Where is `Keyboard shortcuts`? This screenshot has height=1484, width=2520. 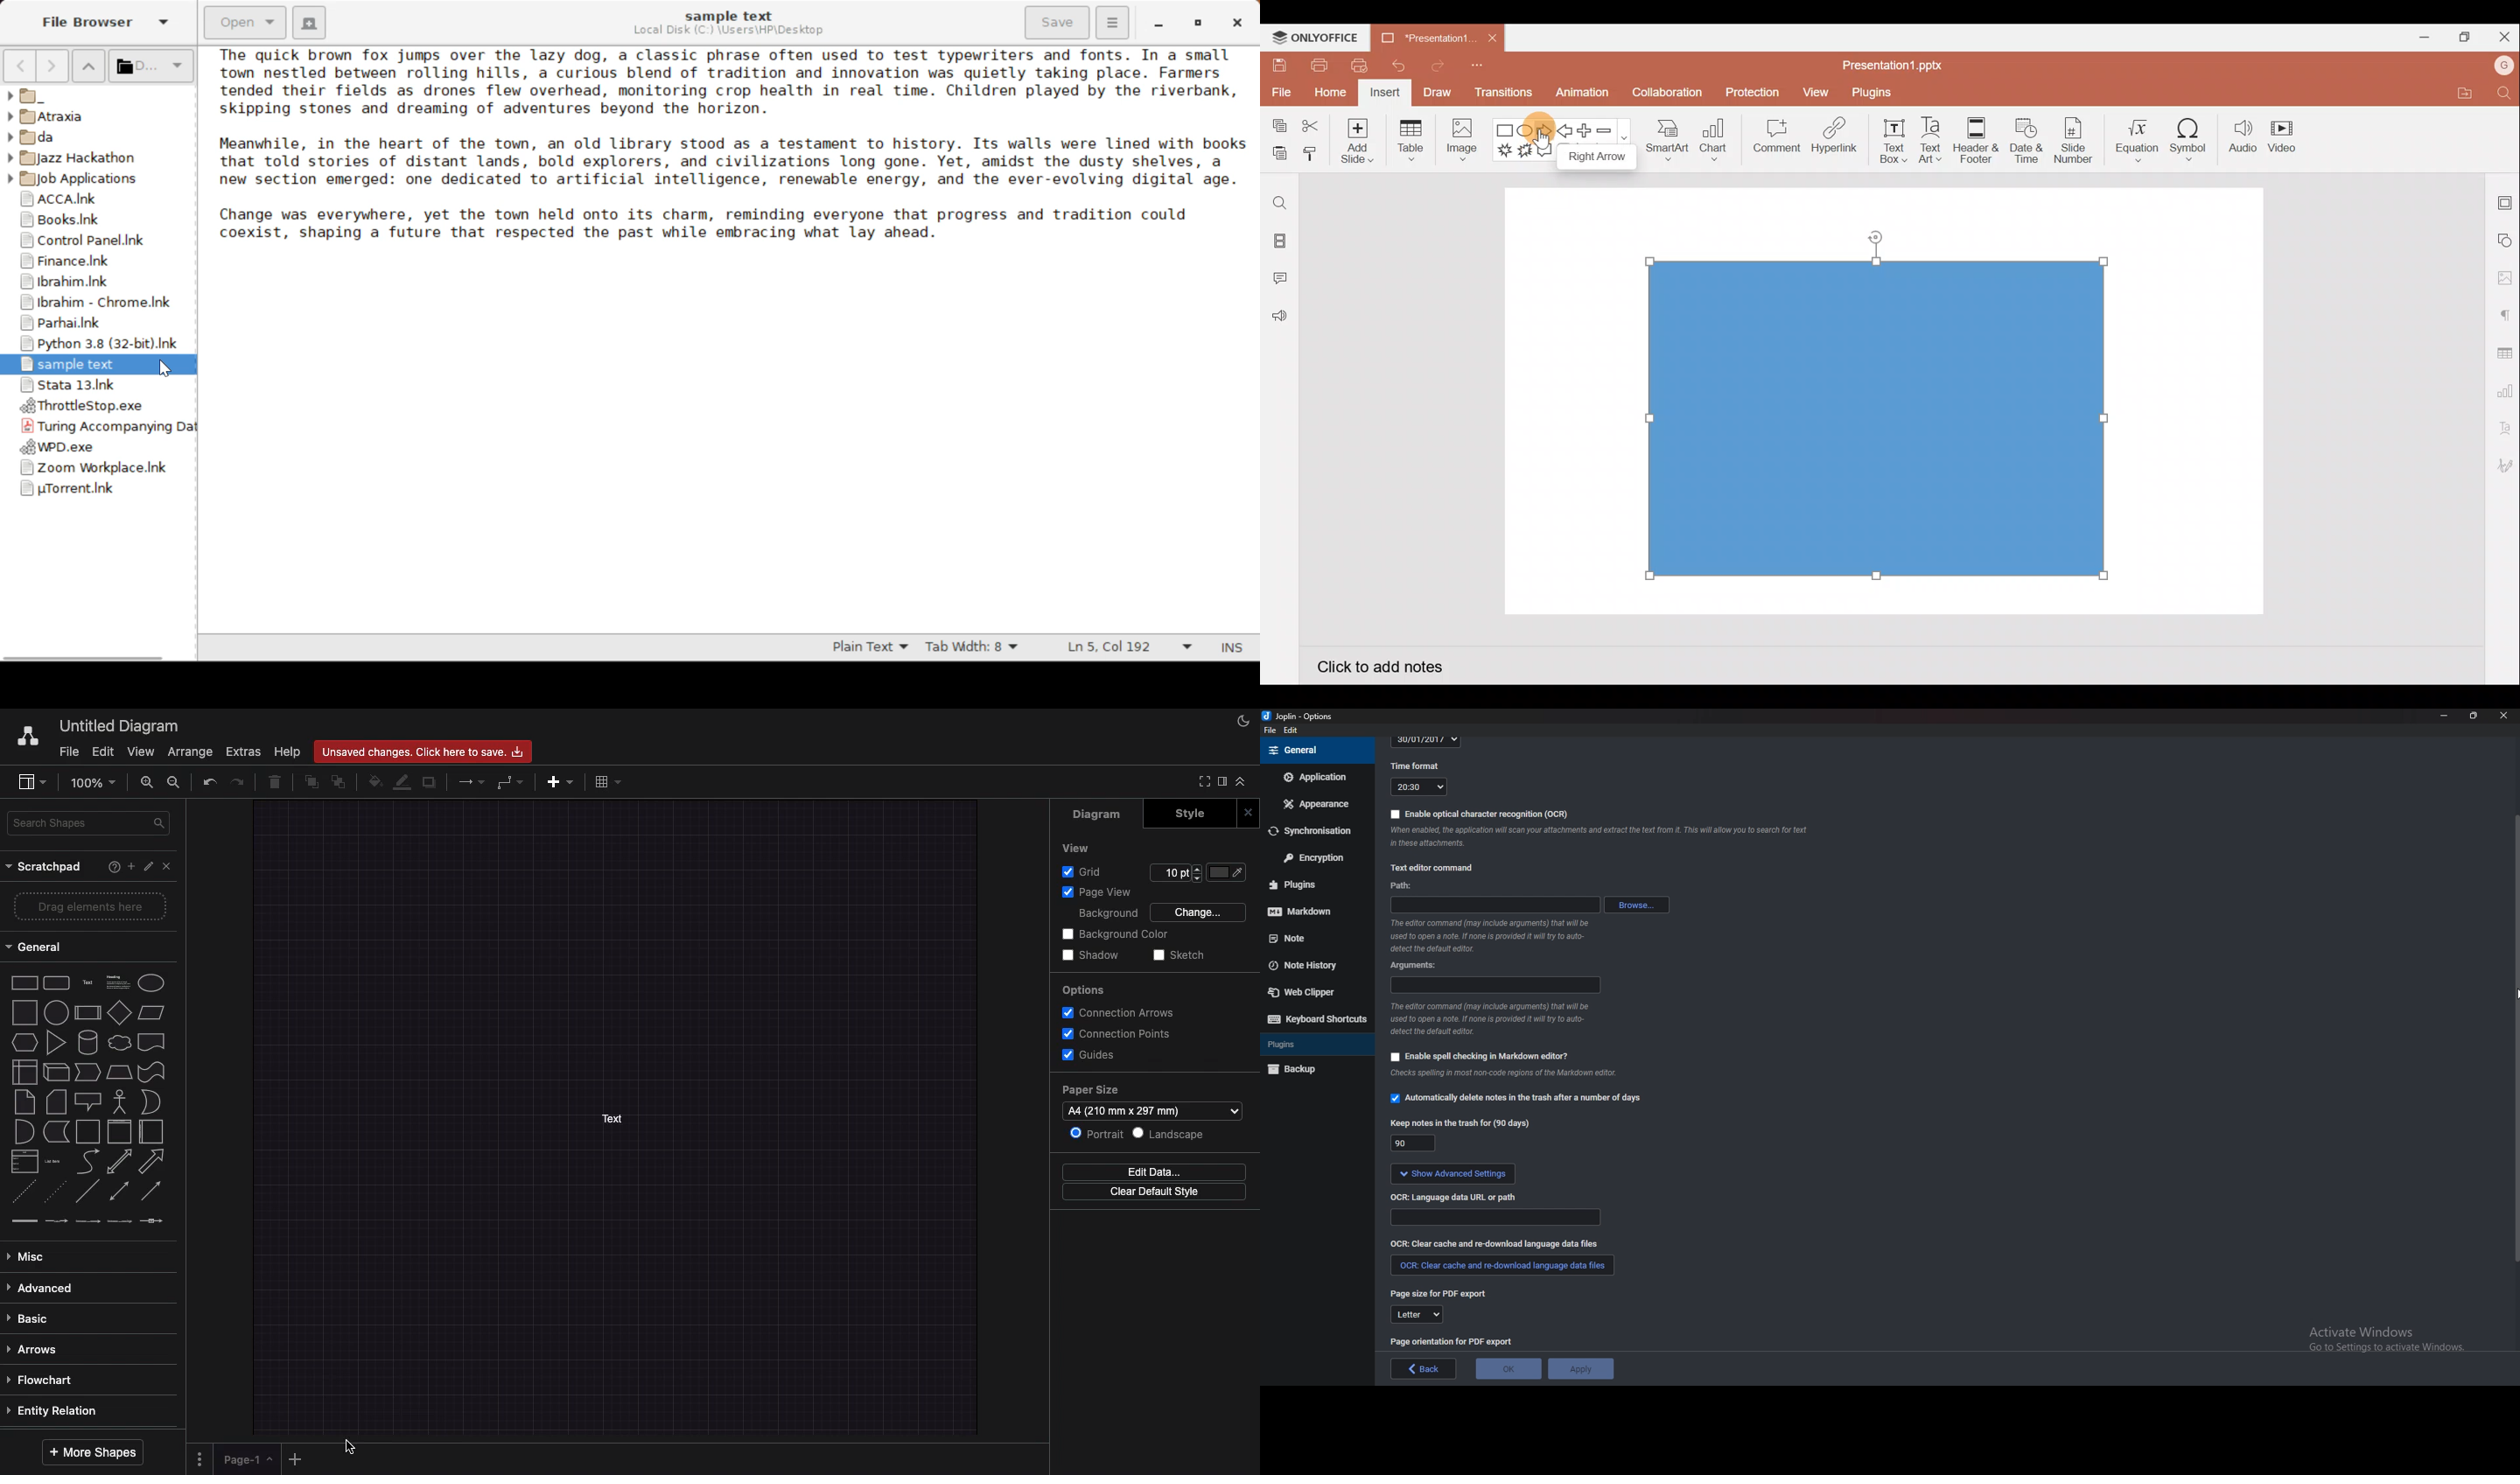 Keyboard shortcuts is located at coordinates (1316, 1019).